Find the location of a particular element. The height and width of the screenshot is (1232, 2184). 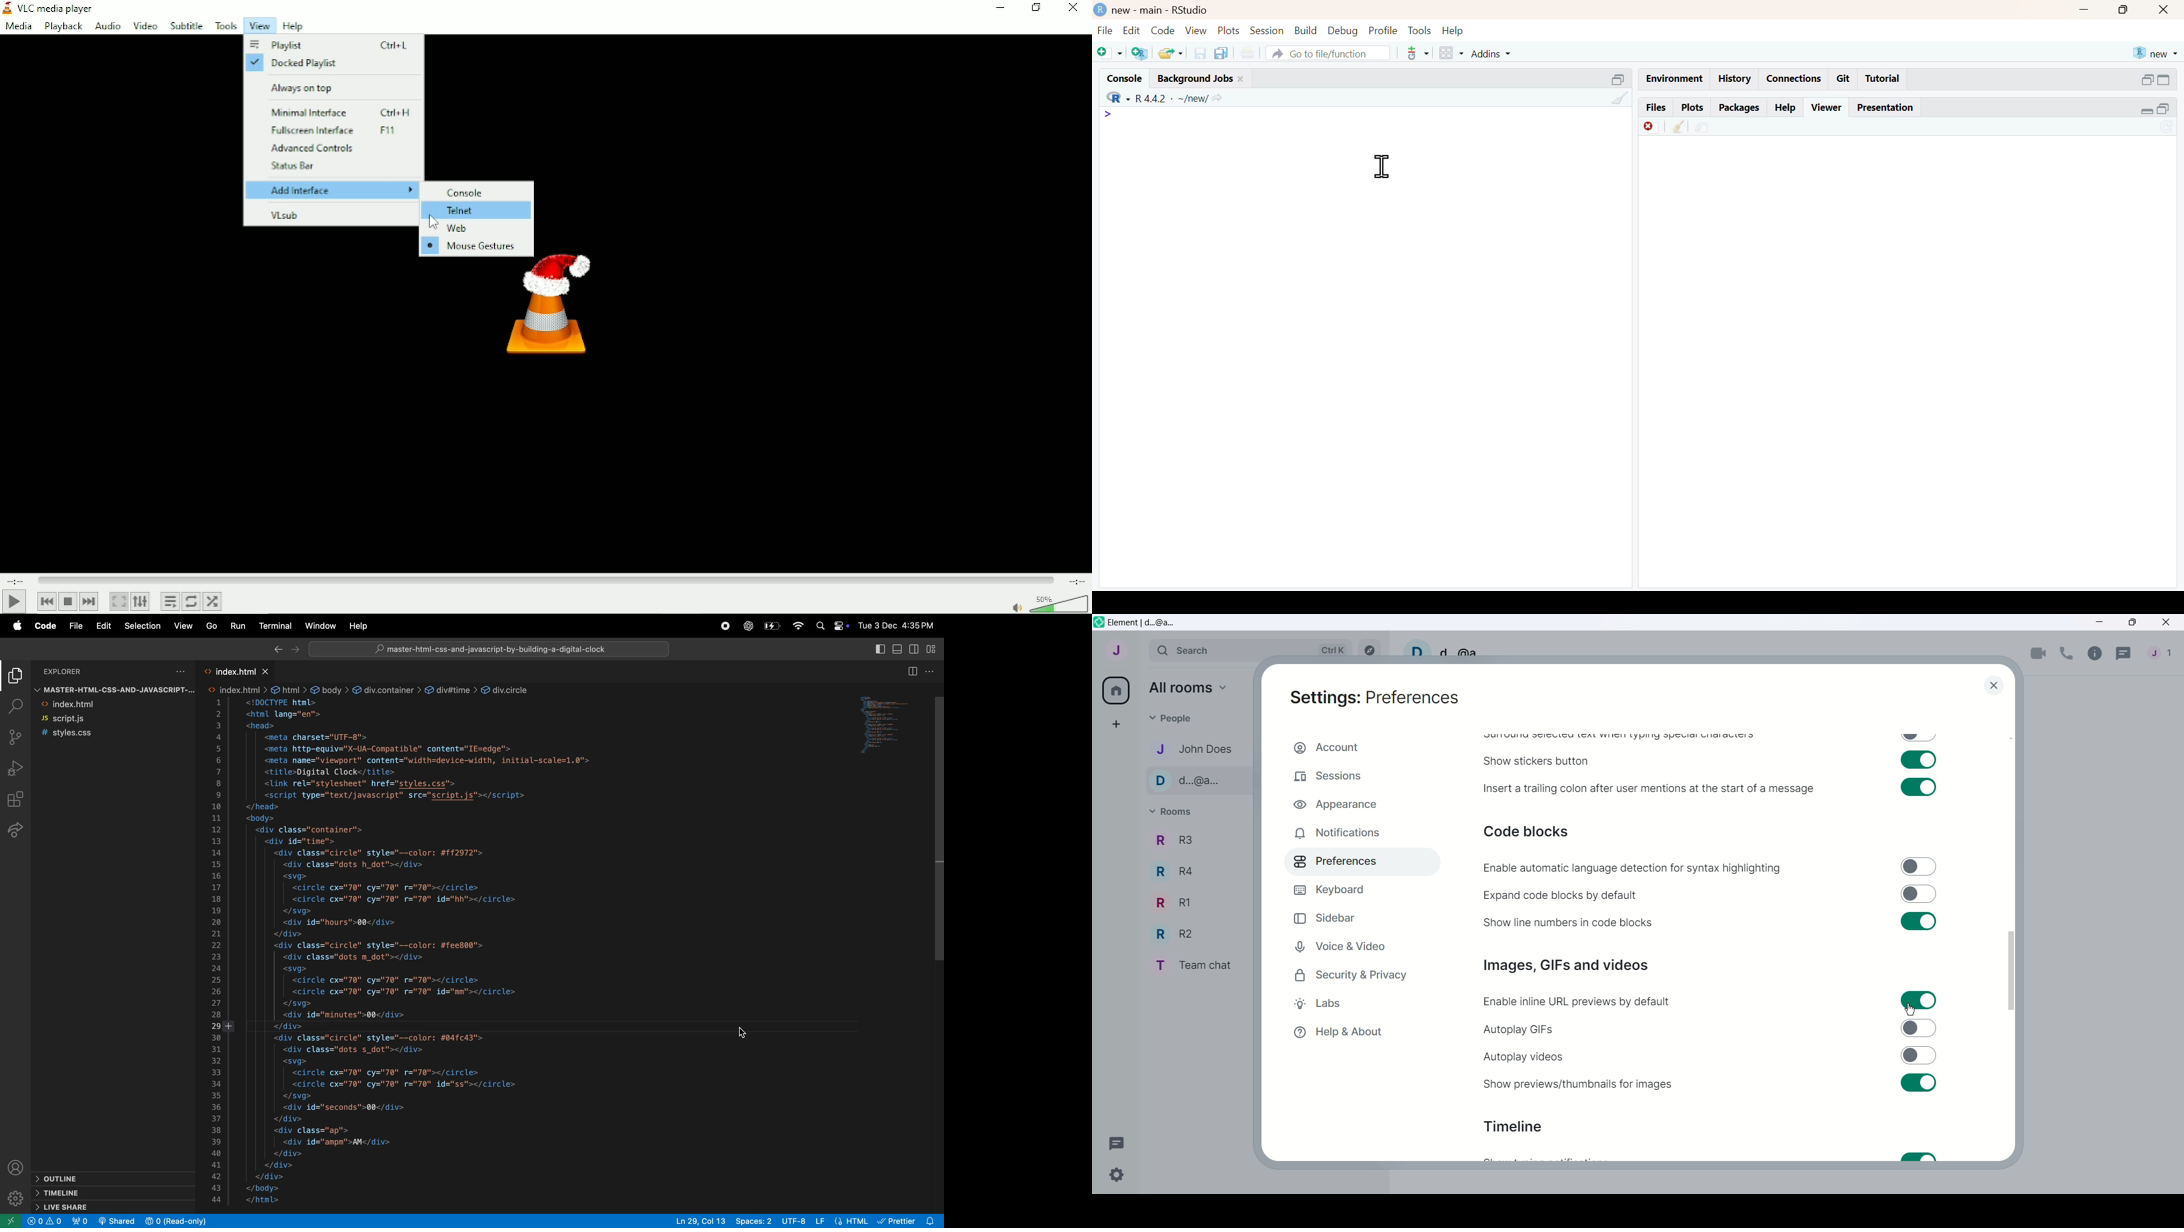

Show in new window is located at coordinates (1702, 126).